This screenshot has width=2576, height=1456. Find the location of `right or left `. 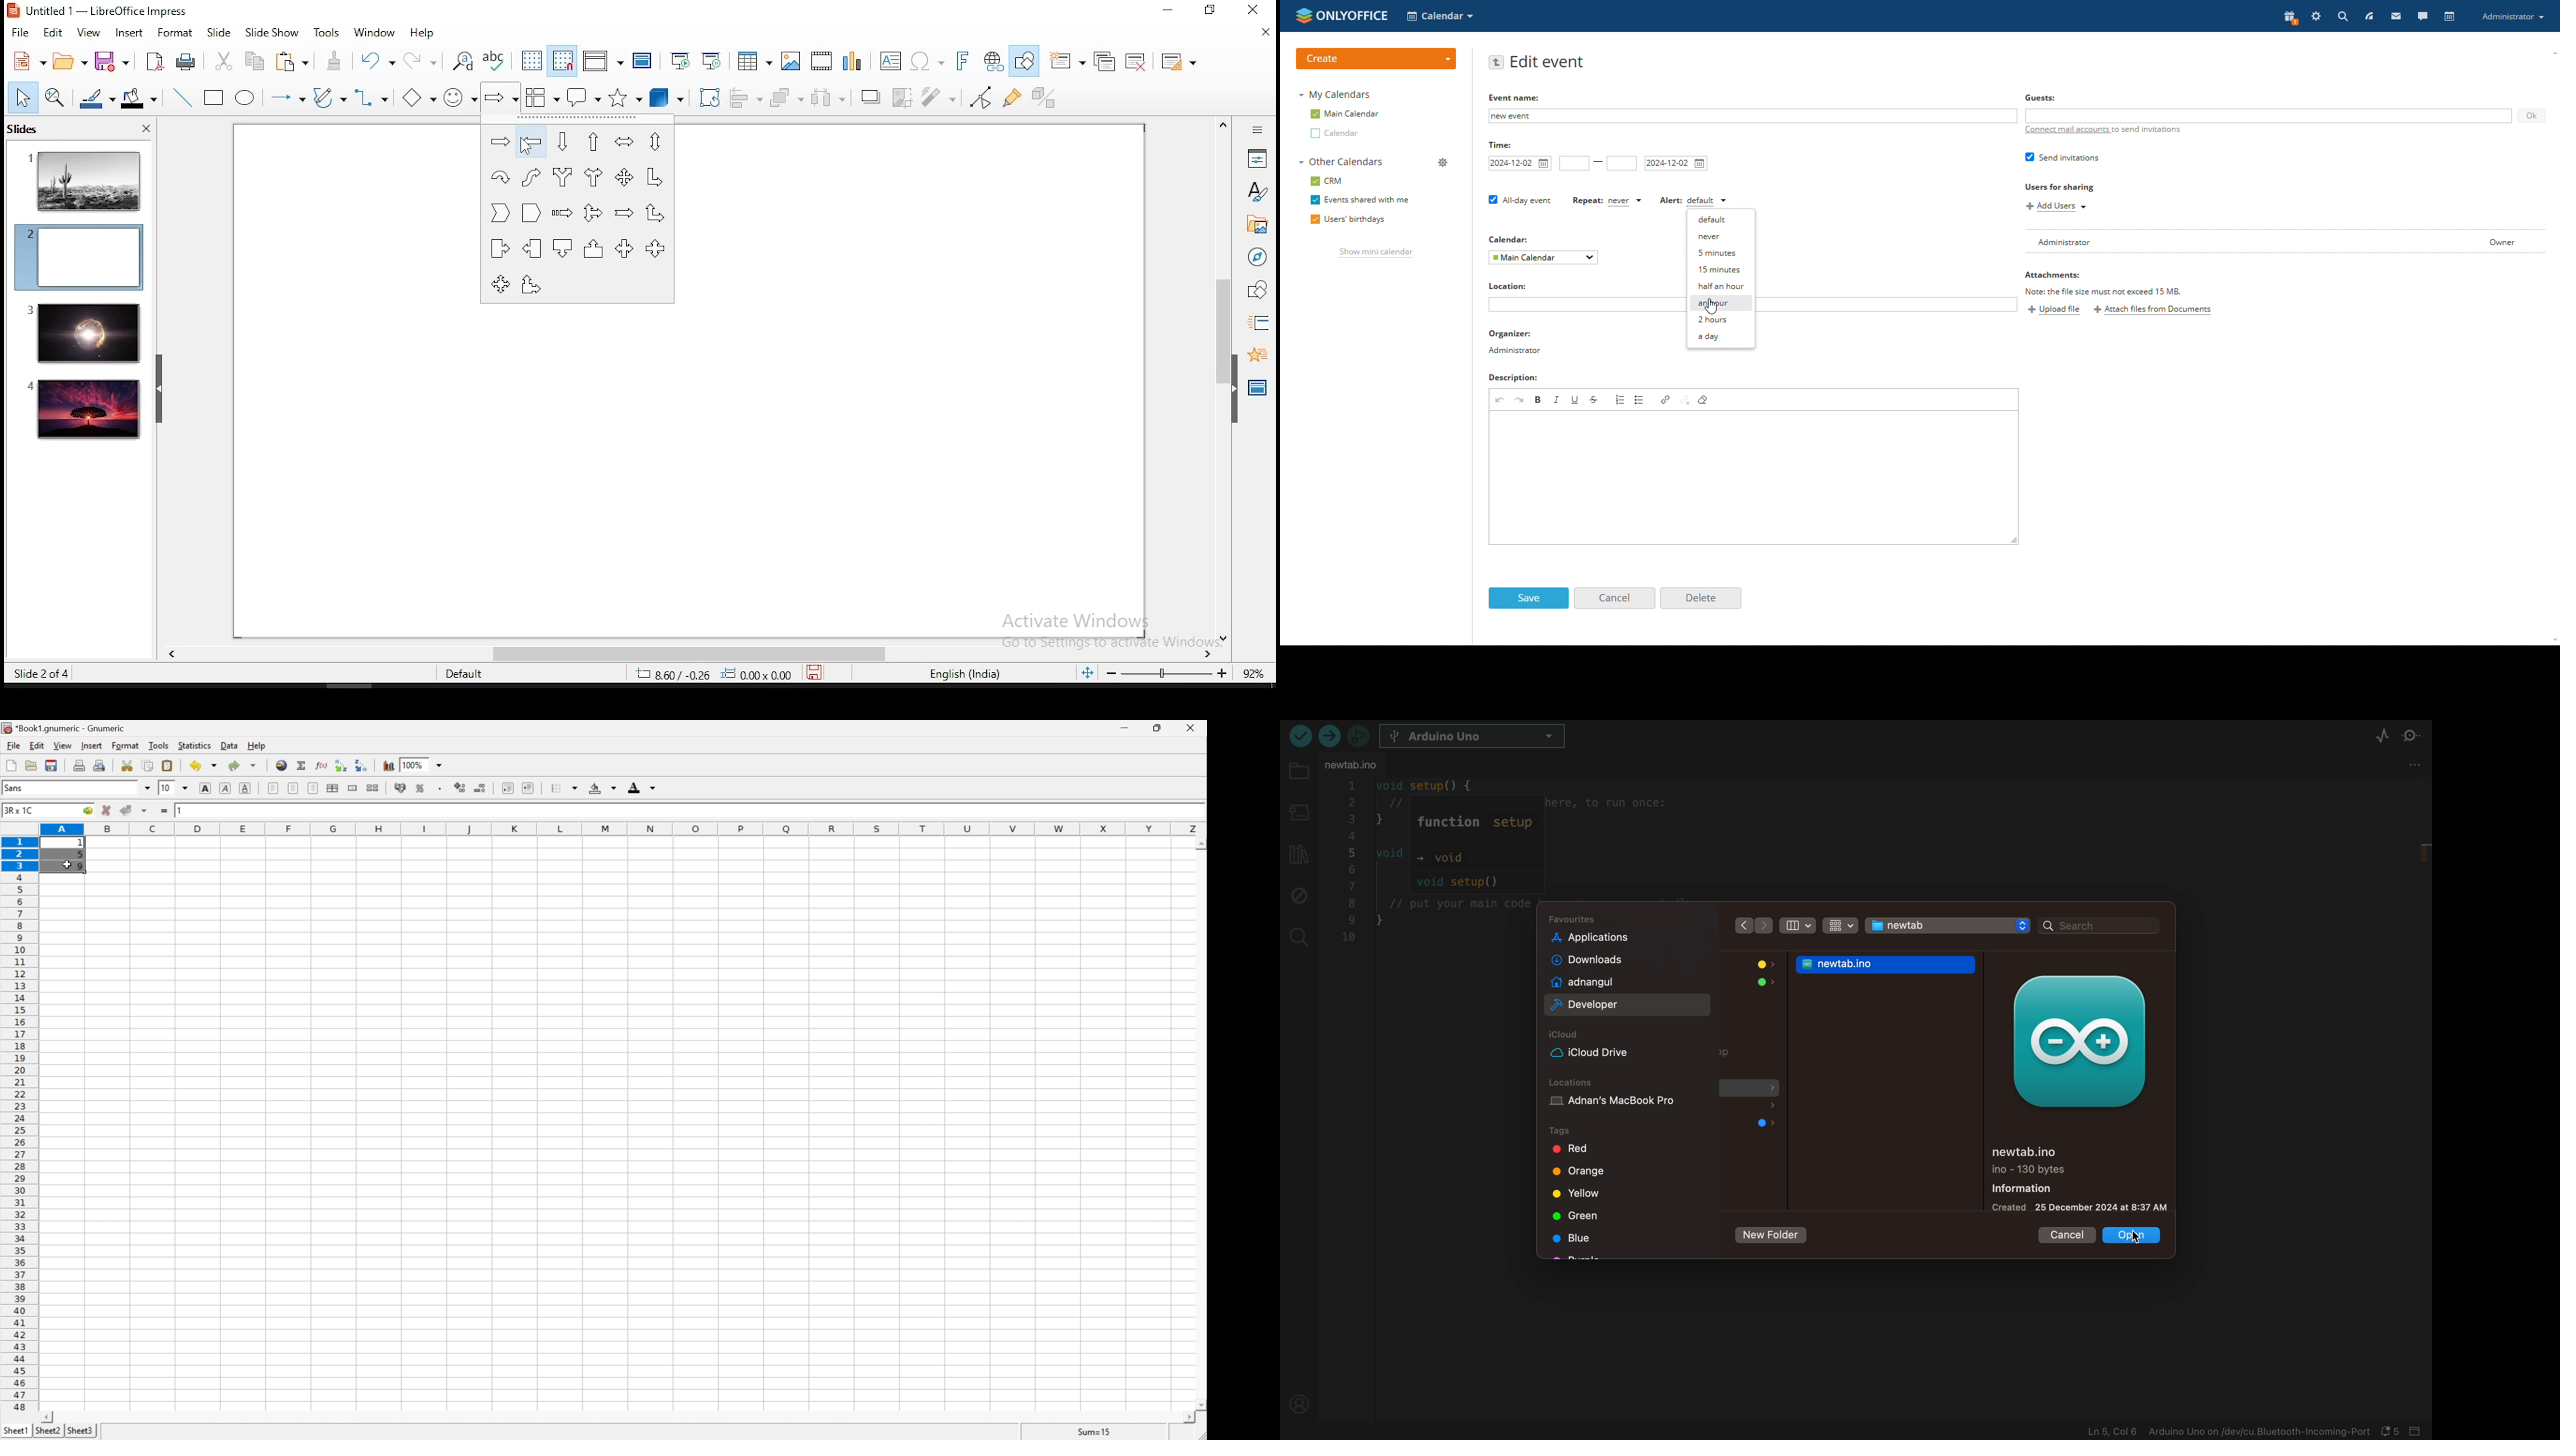

right or left  is located at coordinates (593, 177).